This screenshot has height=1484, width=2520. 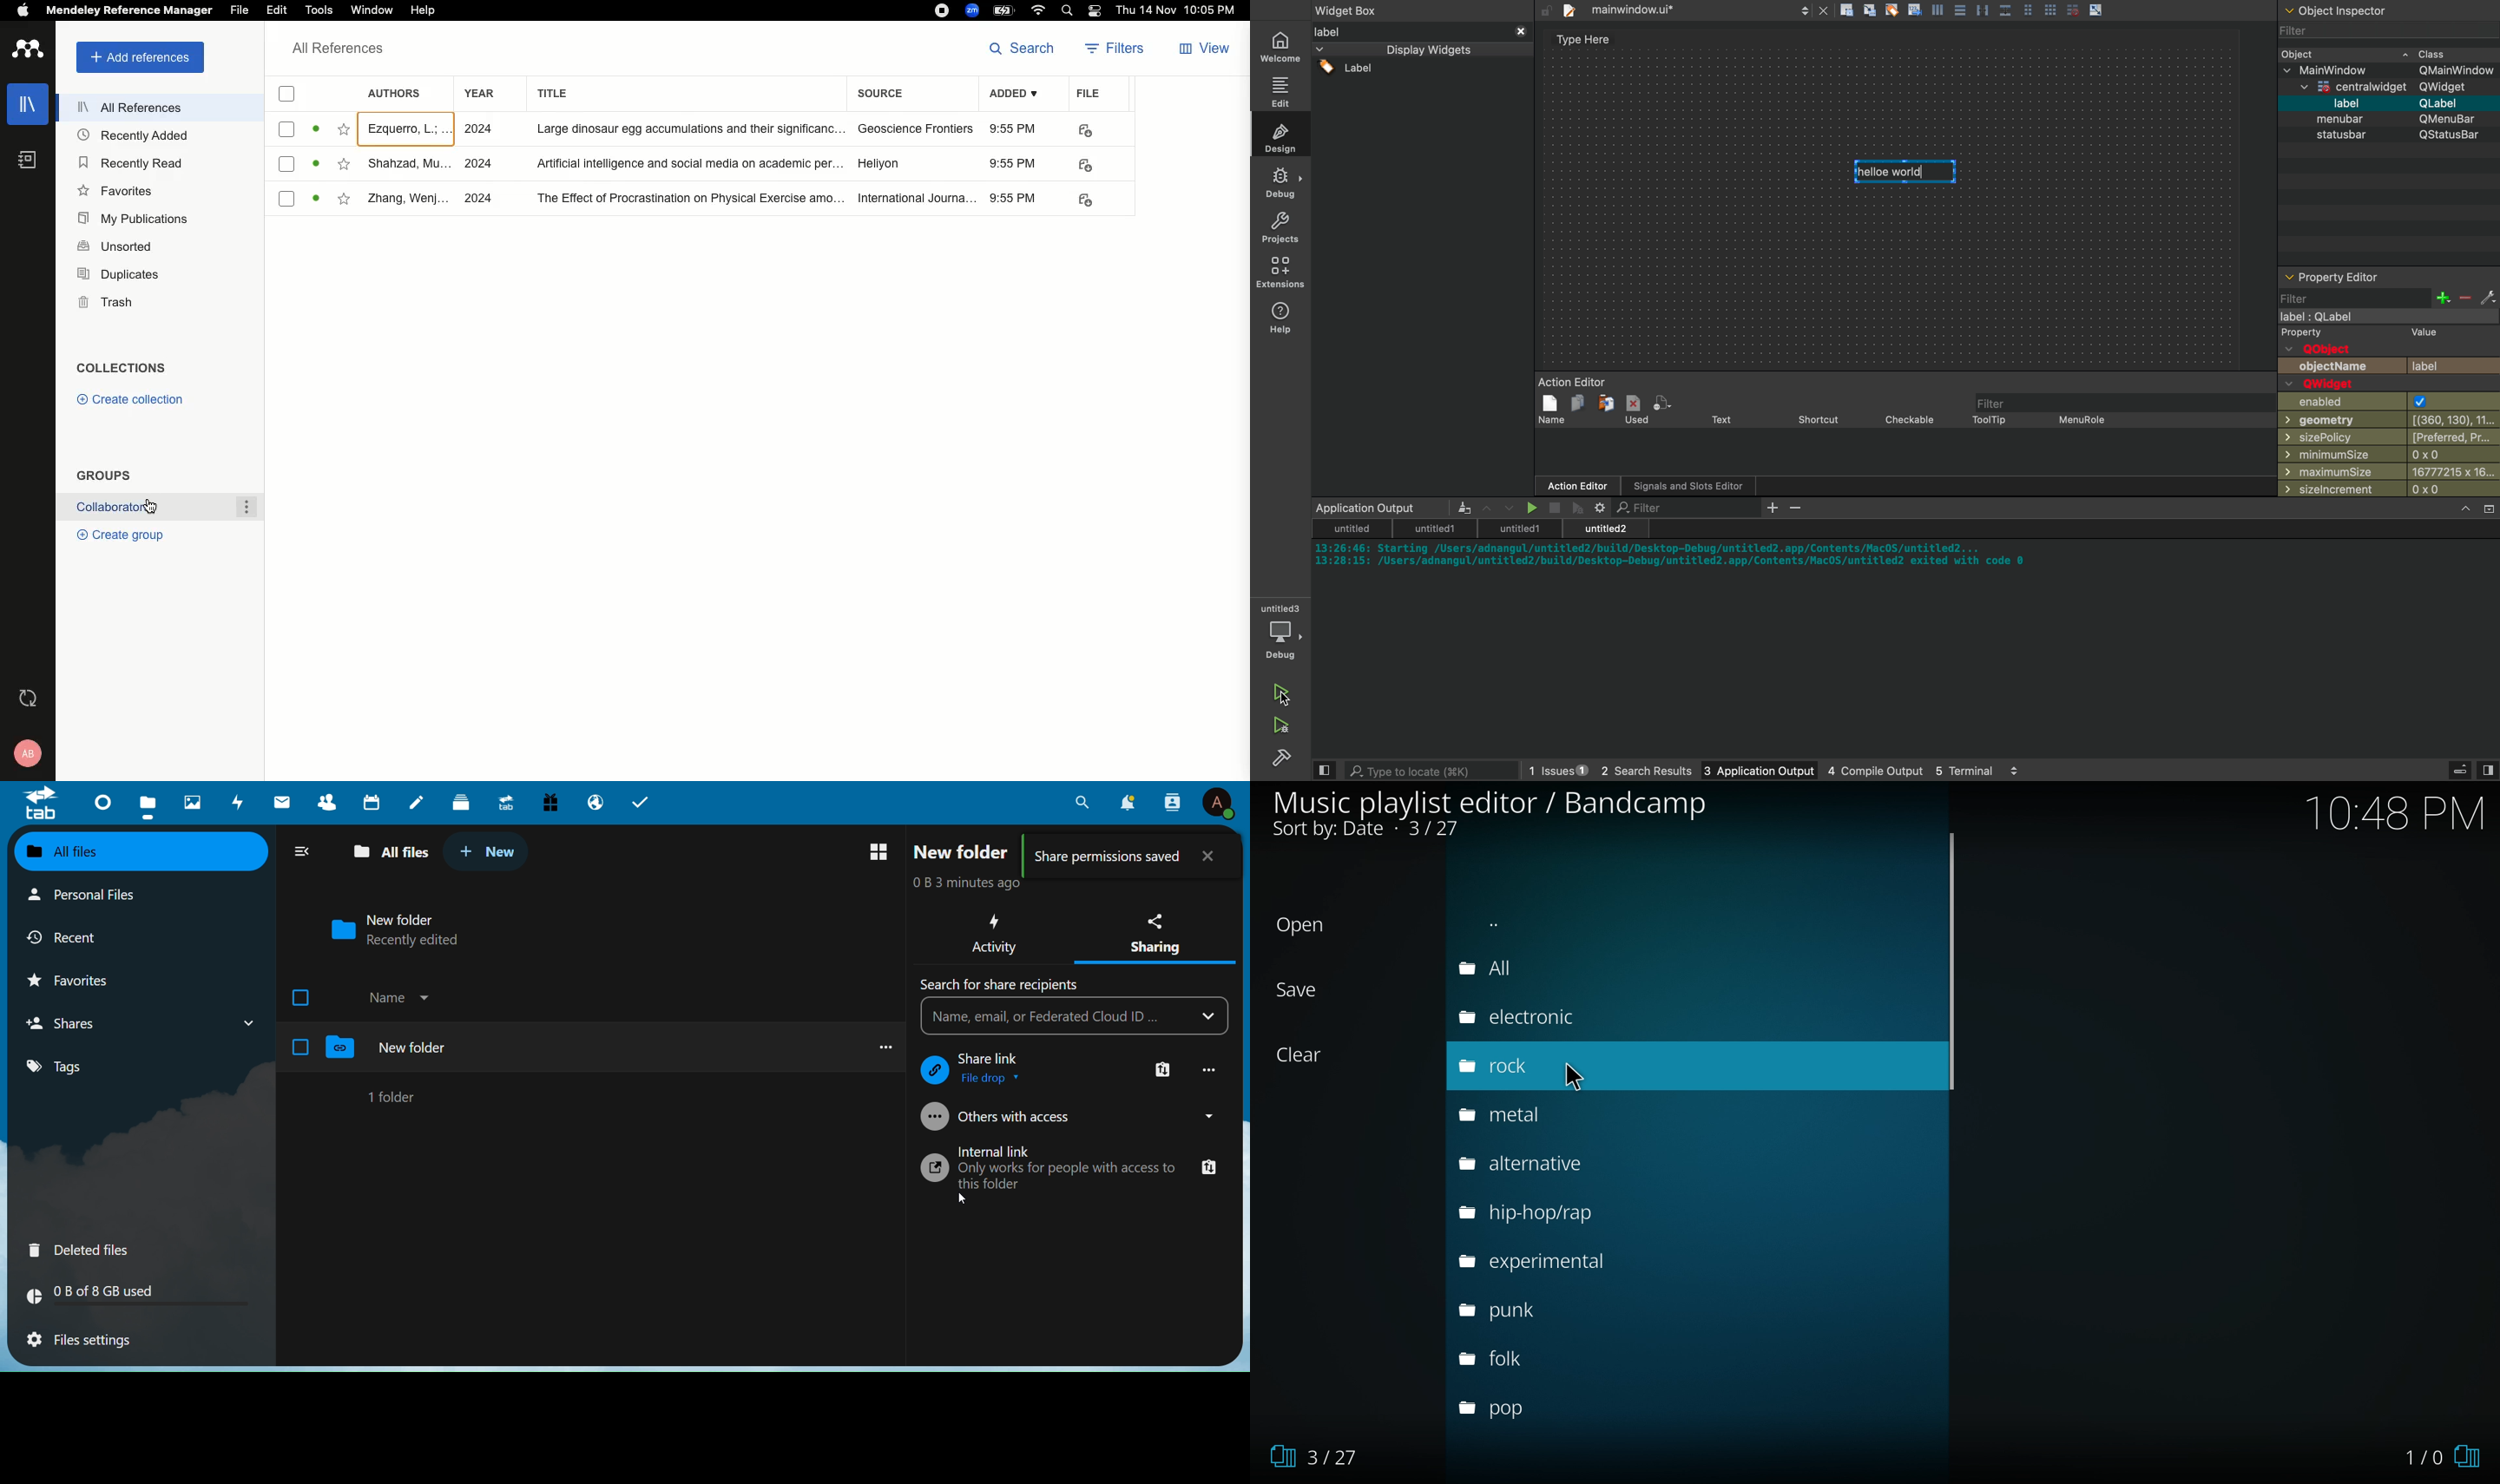 I want to click on pop, so click(x=1512, y=1407).